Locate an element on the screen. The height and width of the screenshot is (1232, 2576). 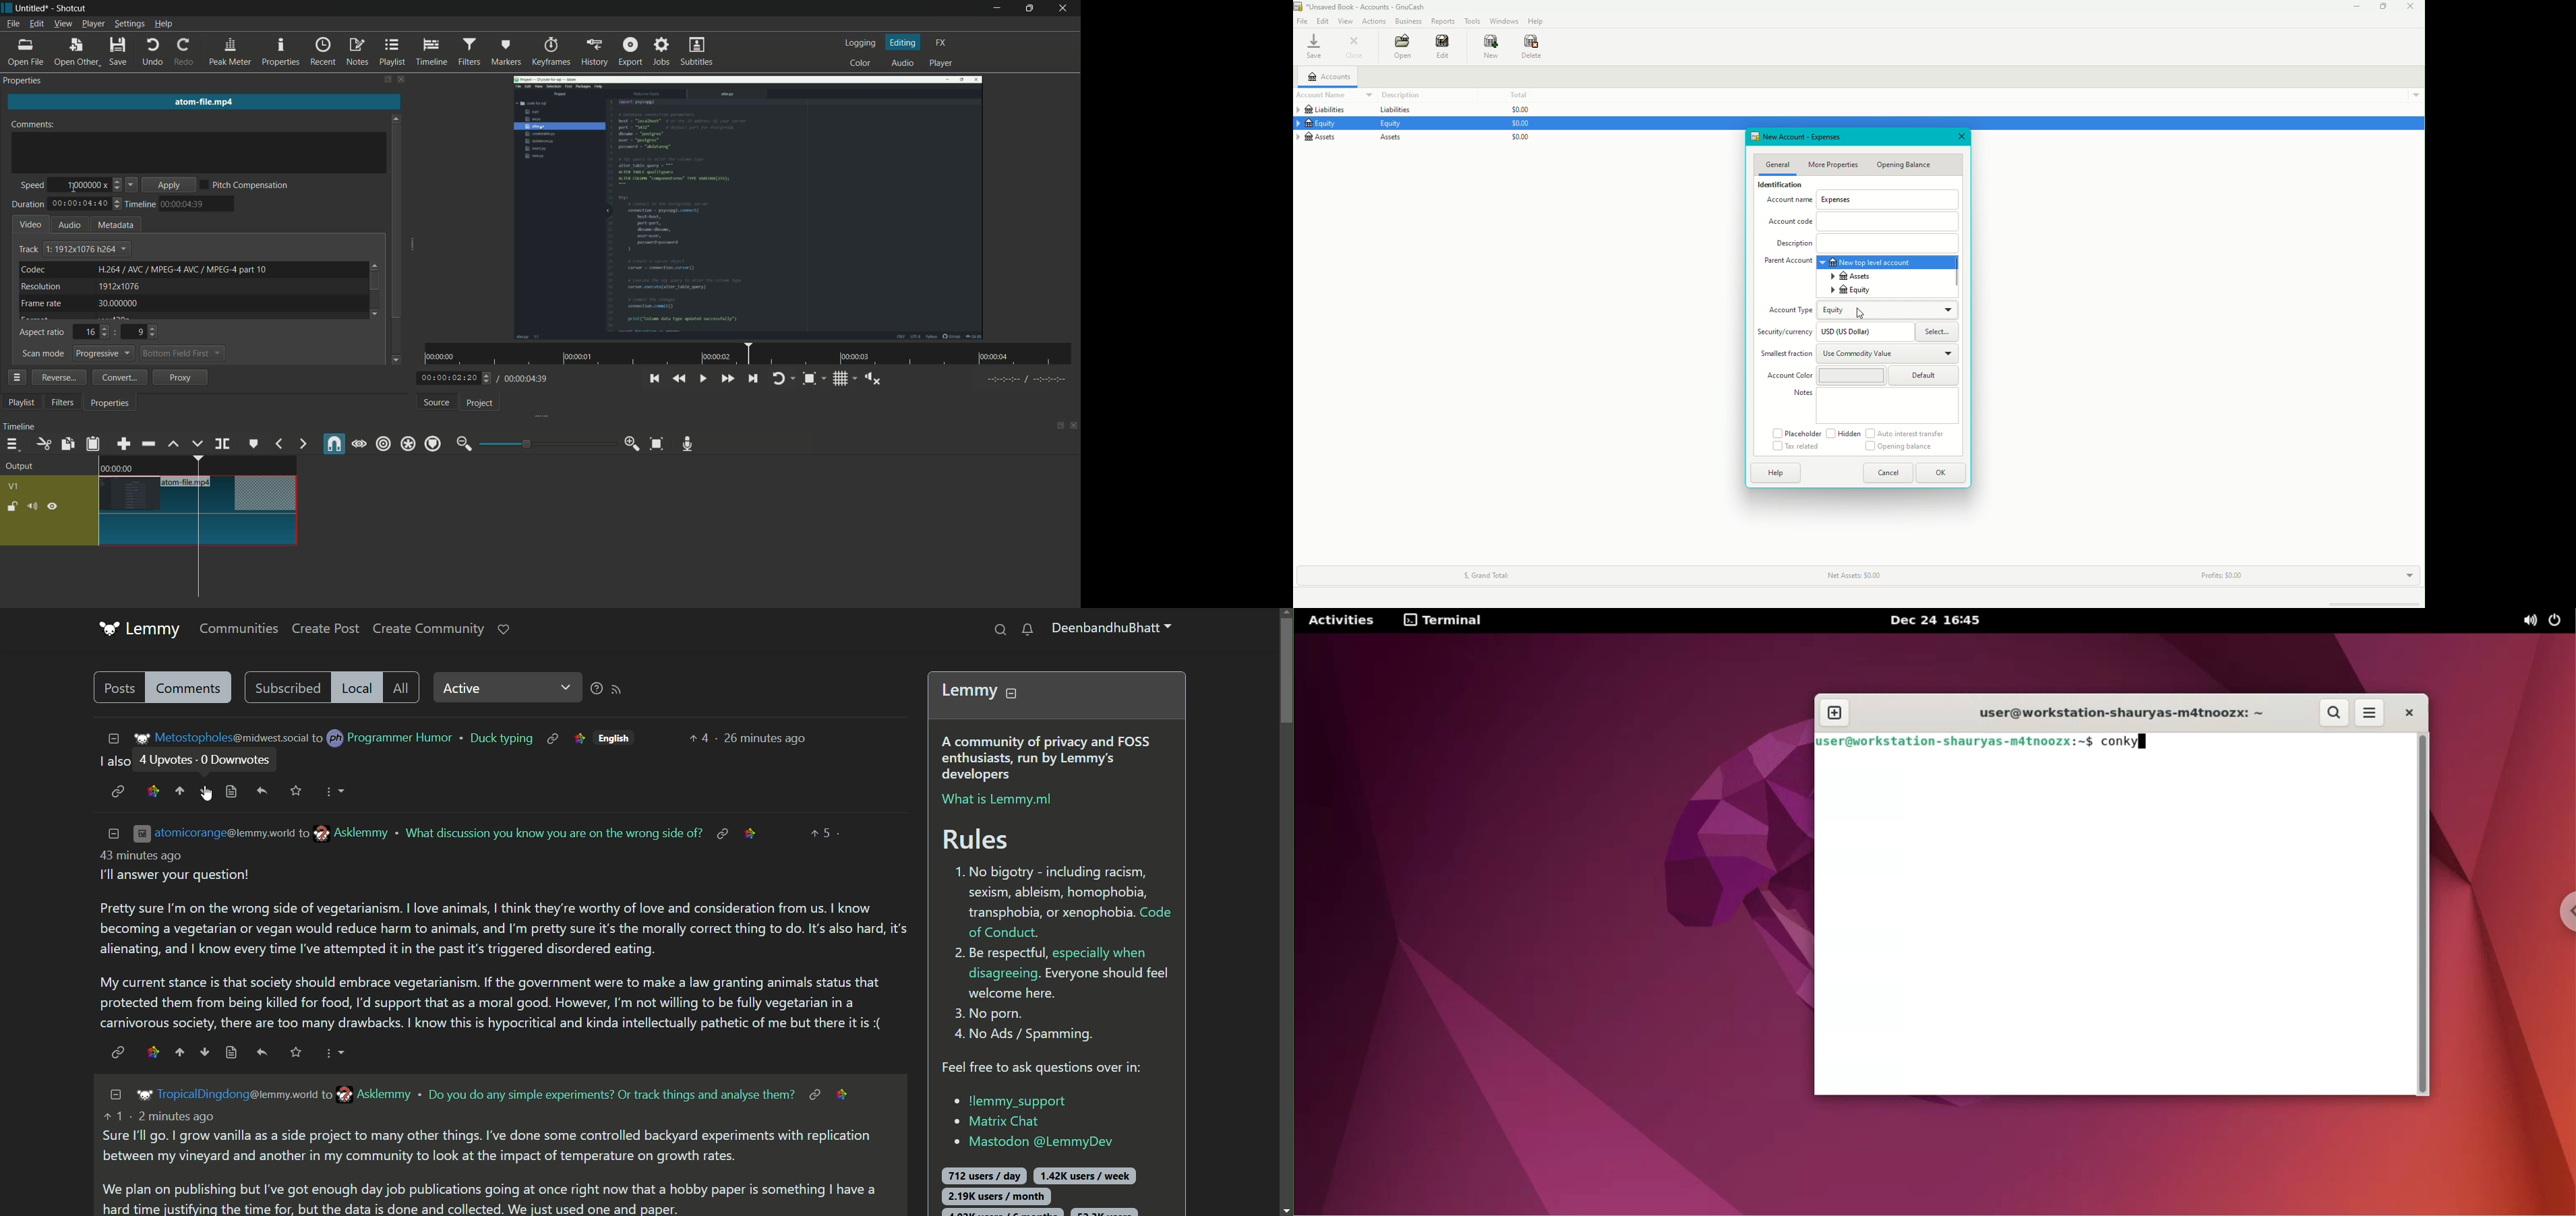
Notes is located at coordinates (1875, 406).